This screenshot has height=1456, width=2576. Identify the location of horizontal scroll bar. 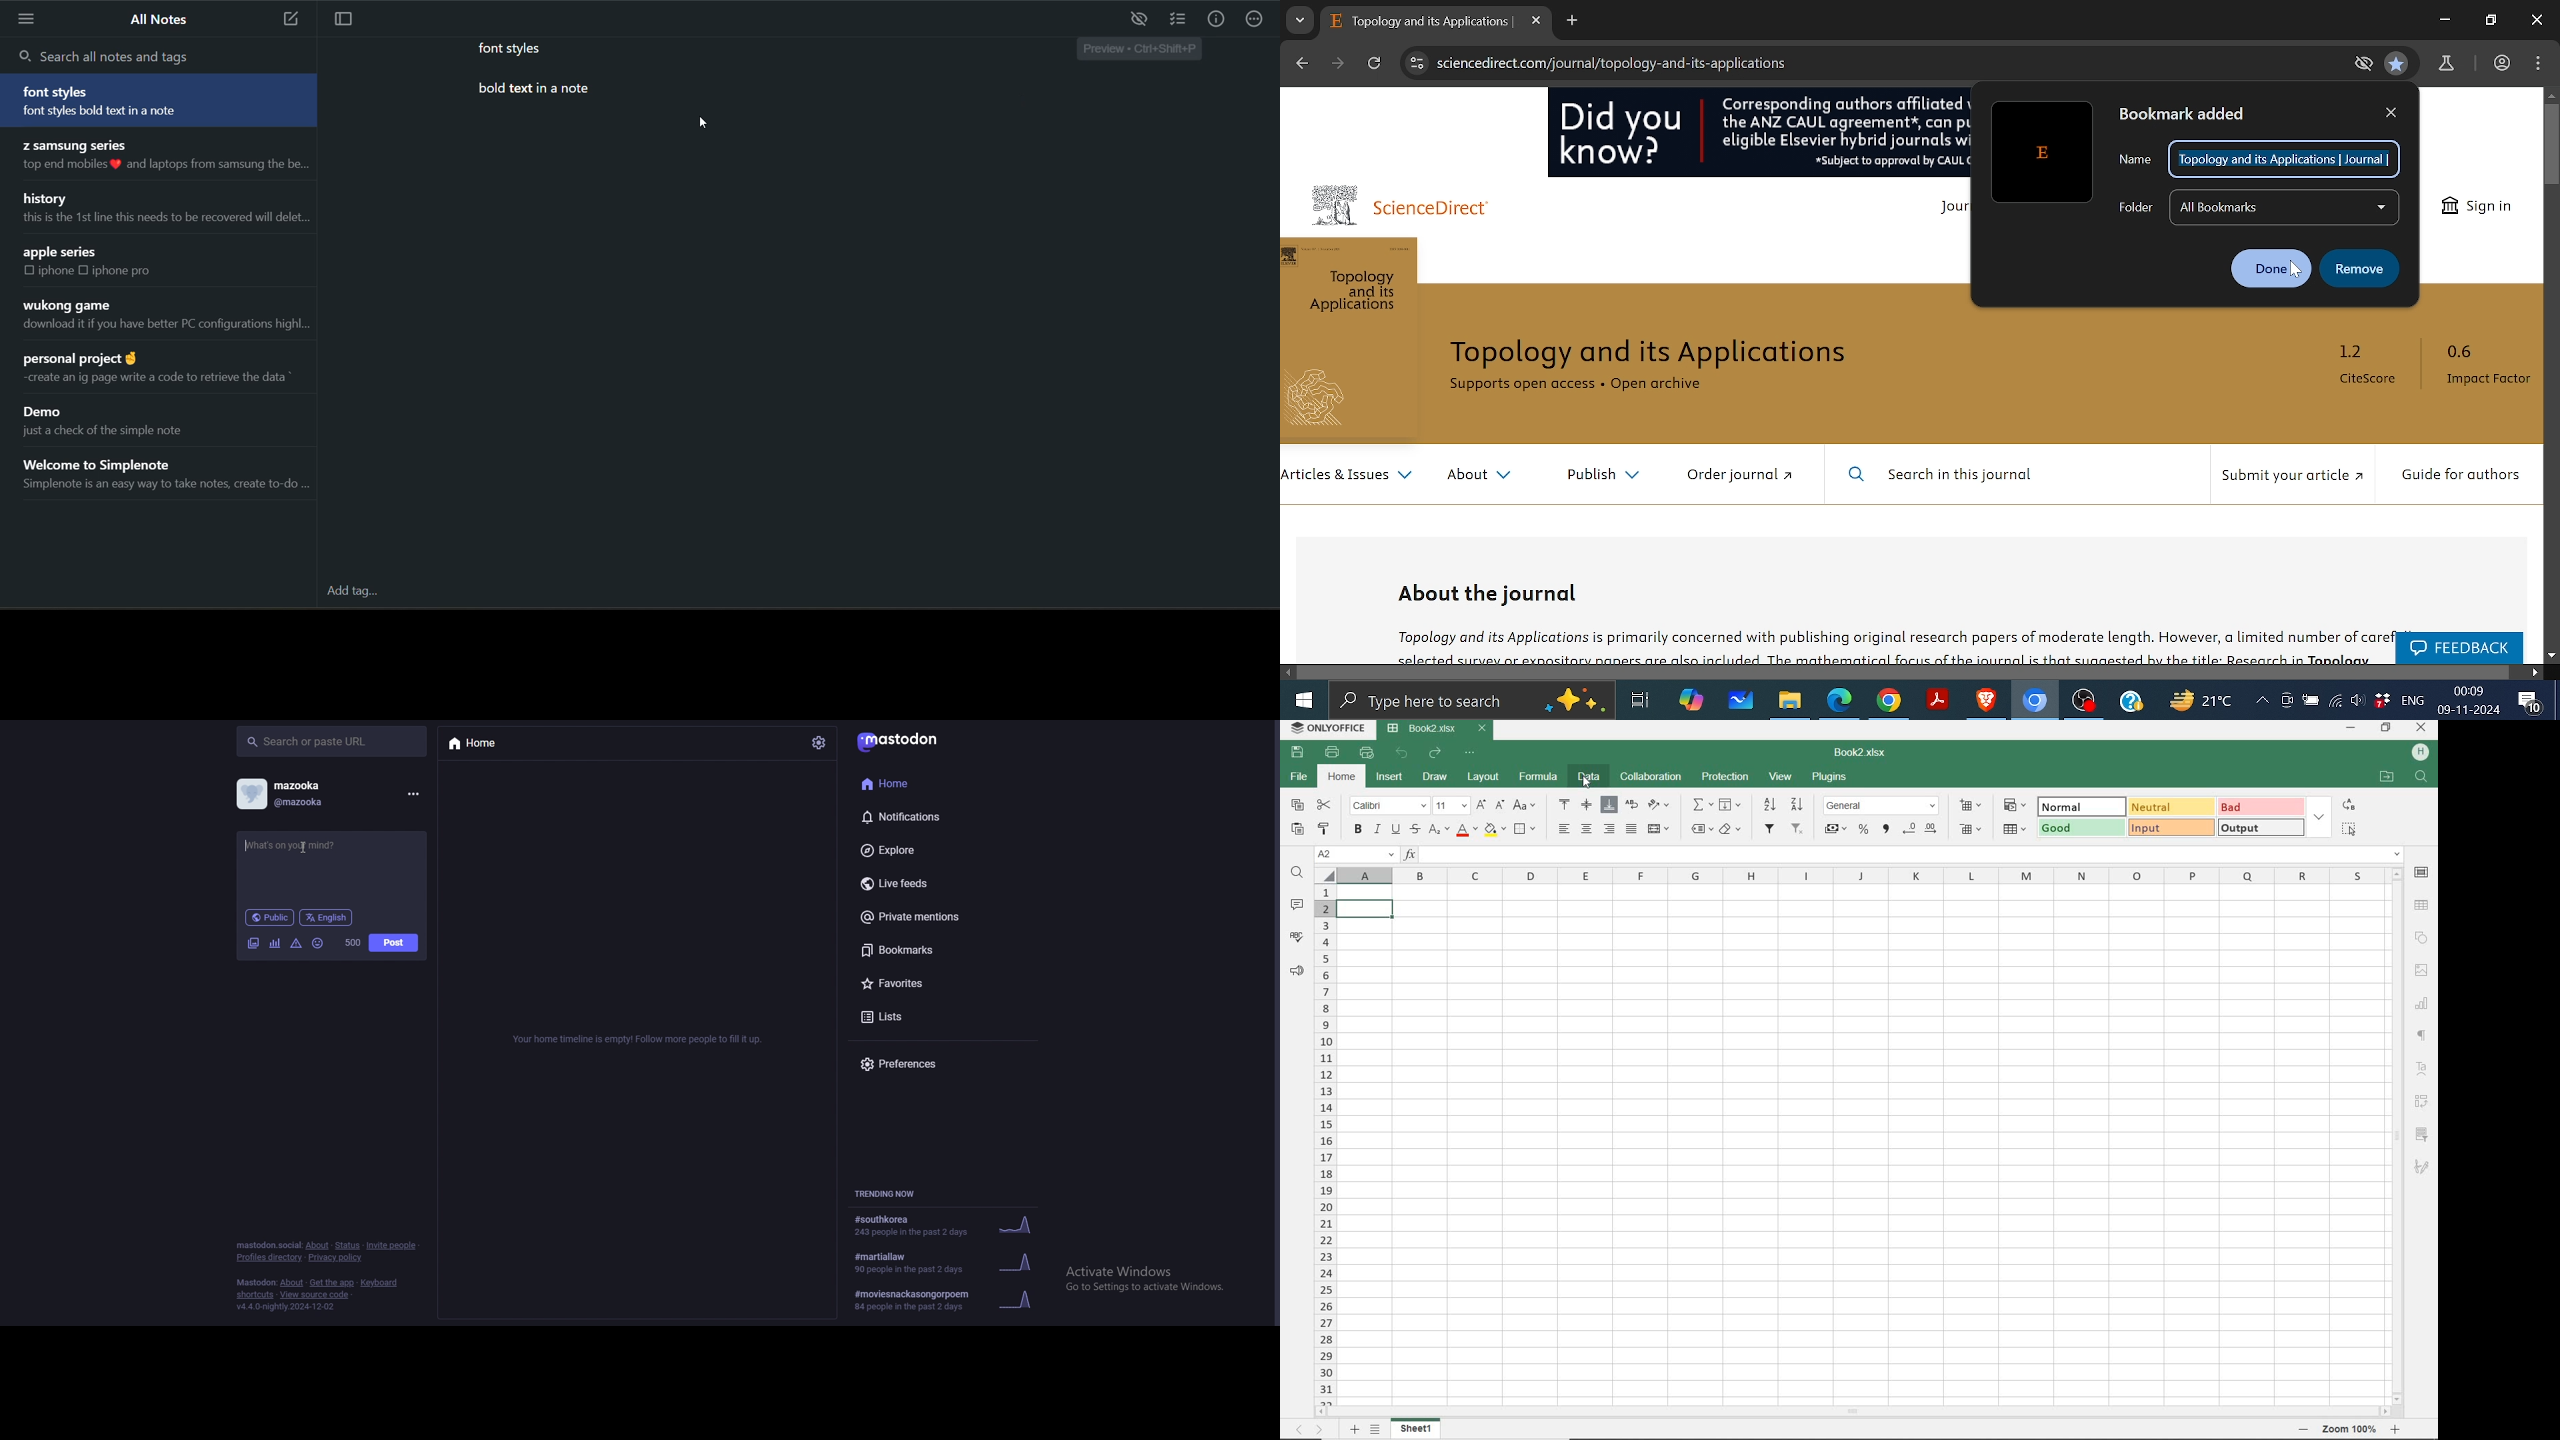
(1906, 672).